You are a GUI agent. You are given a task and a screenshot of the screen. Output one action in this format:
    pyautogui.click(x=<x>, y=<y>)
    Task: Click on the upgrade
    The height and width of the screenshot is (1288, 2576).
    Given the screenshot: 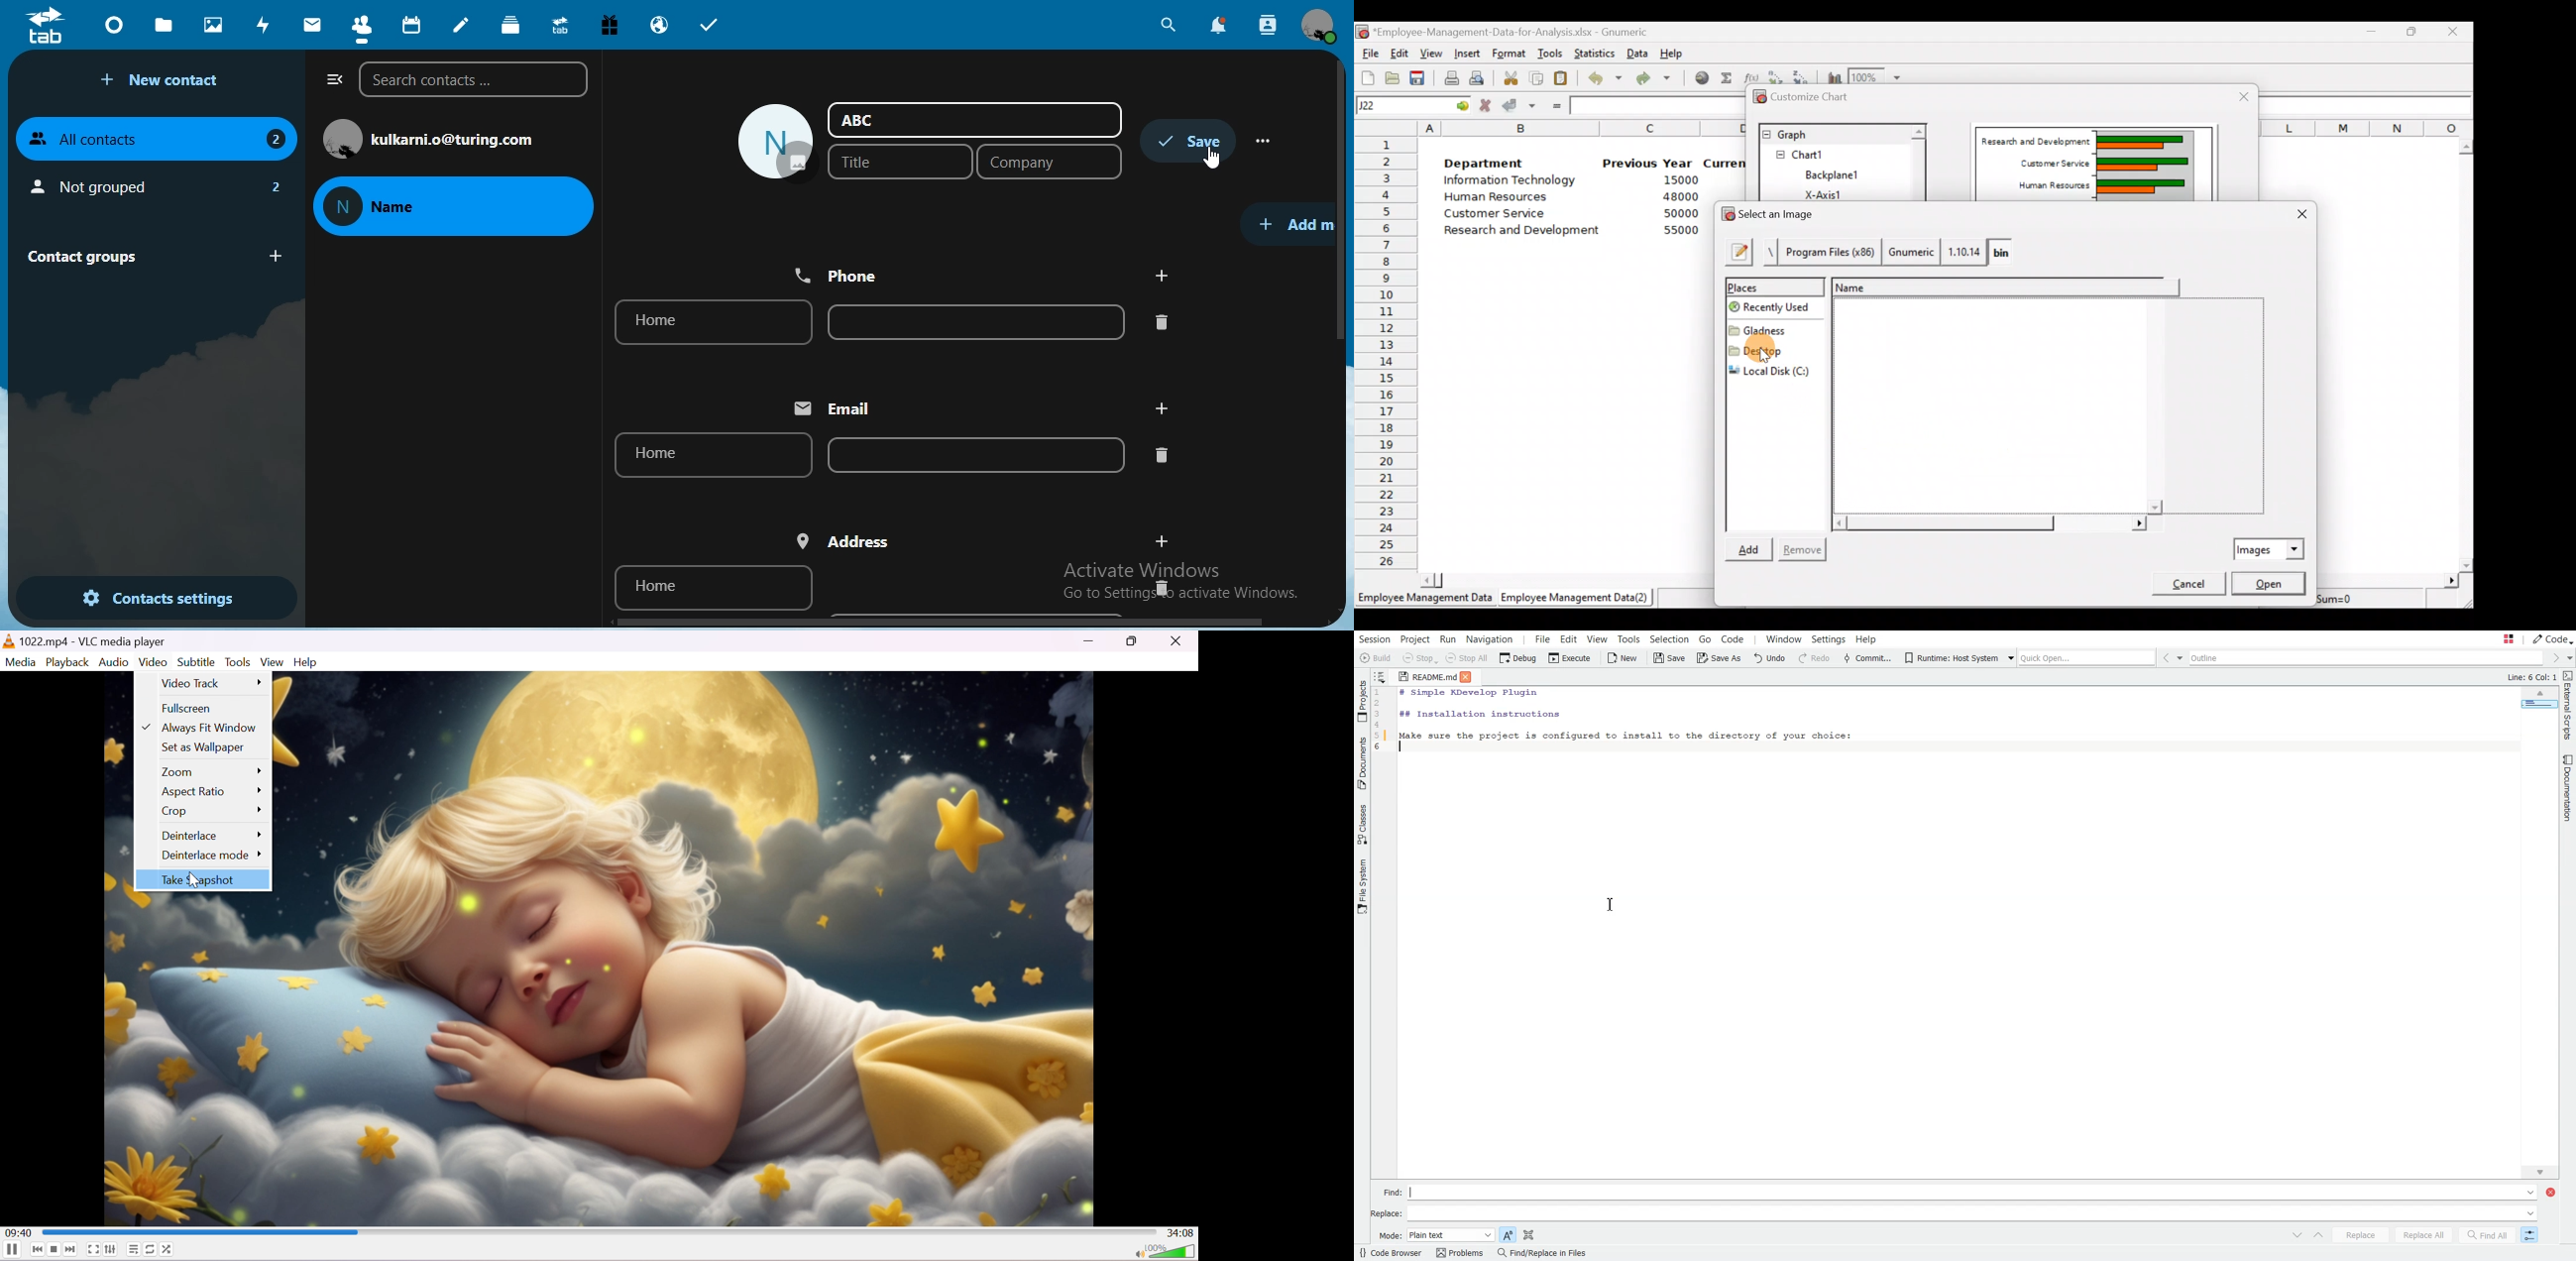 What is the action you would take?
    pyautogui.click(x=558, y=24)
    